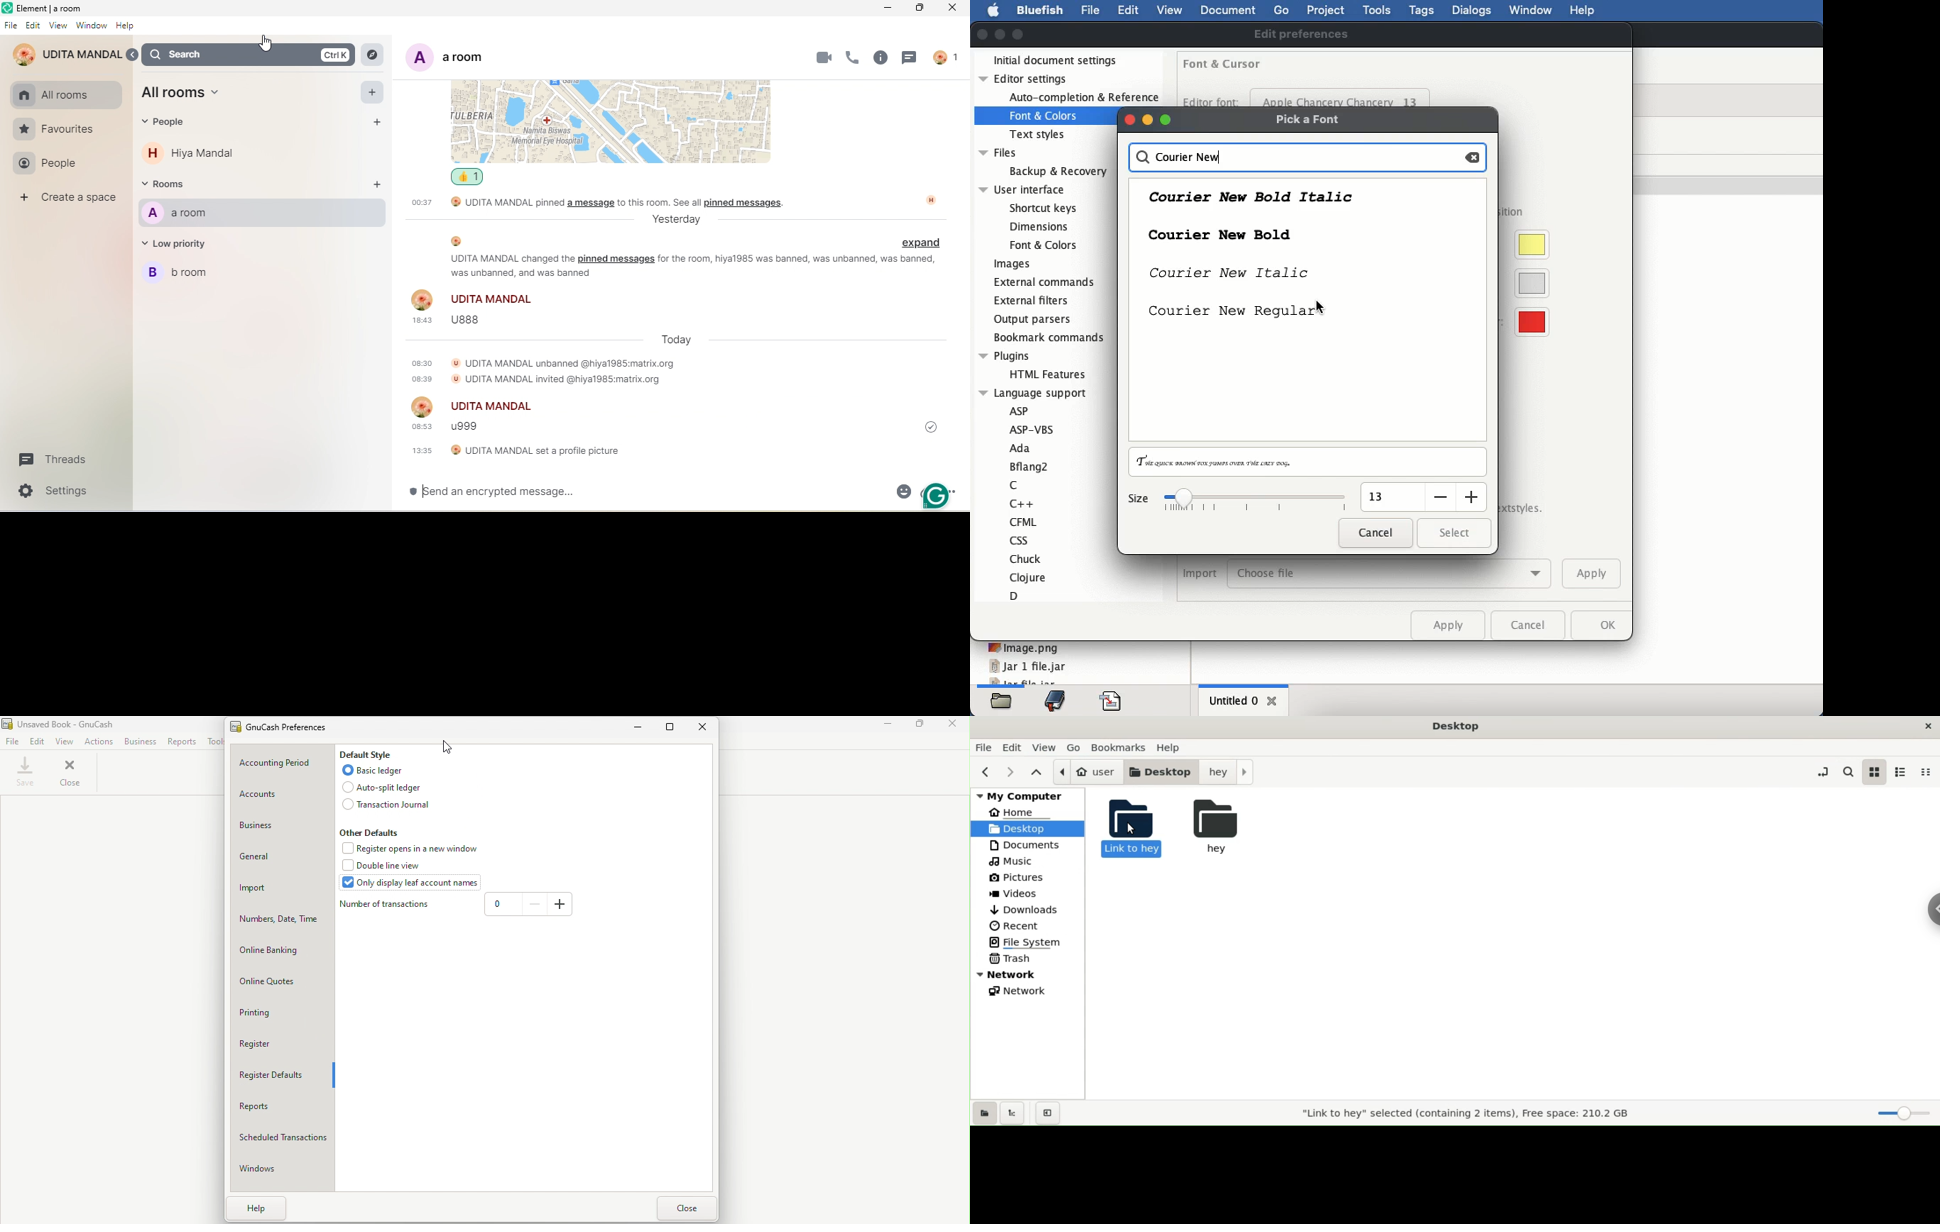 This screenshot has height=1232, width=1960. Describe the element at coordinates (1222, 62) in the screenshot. I see `font and cursor` at that location.